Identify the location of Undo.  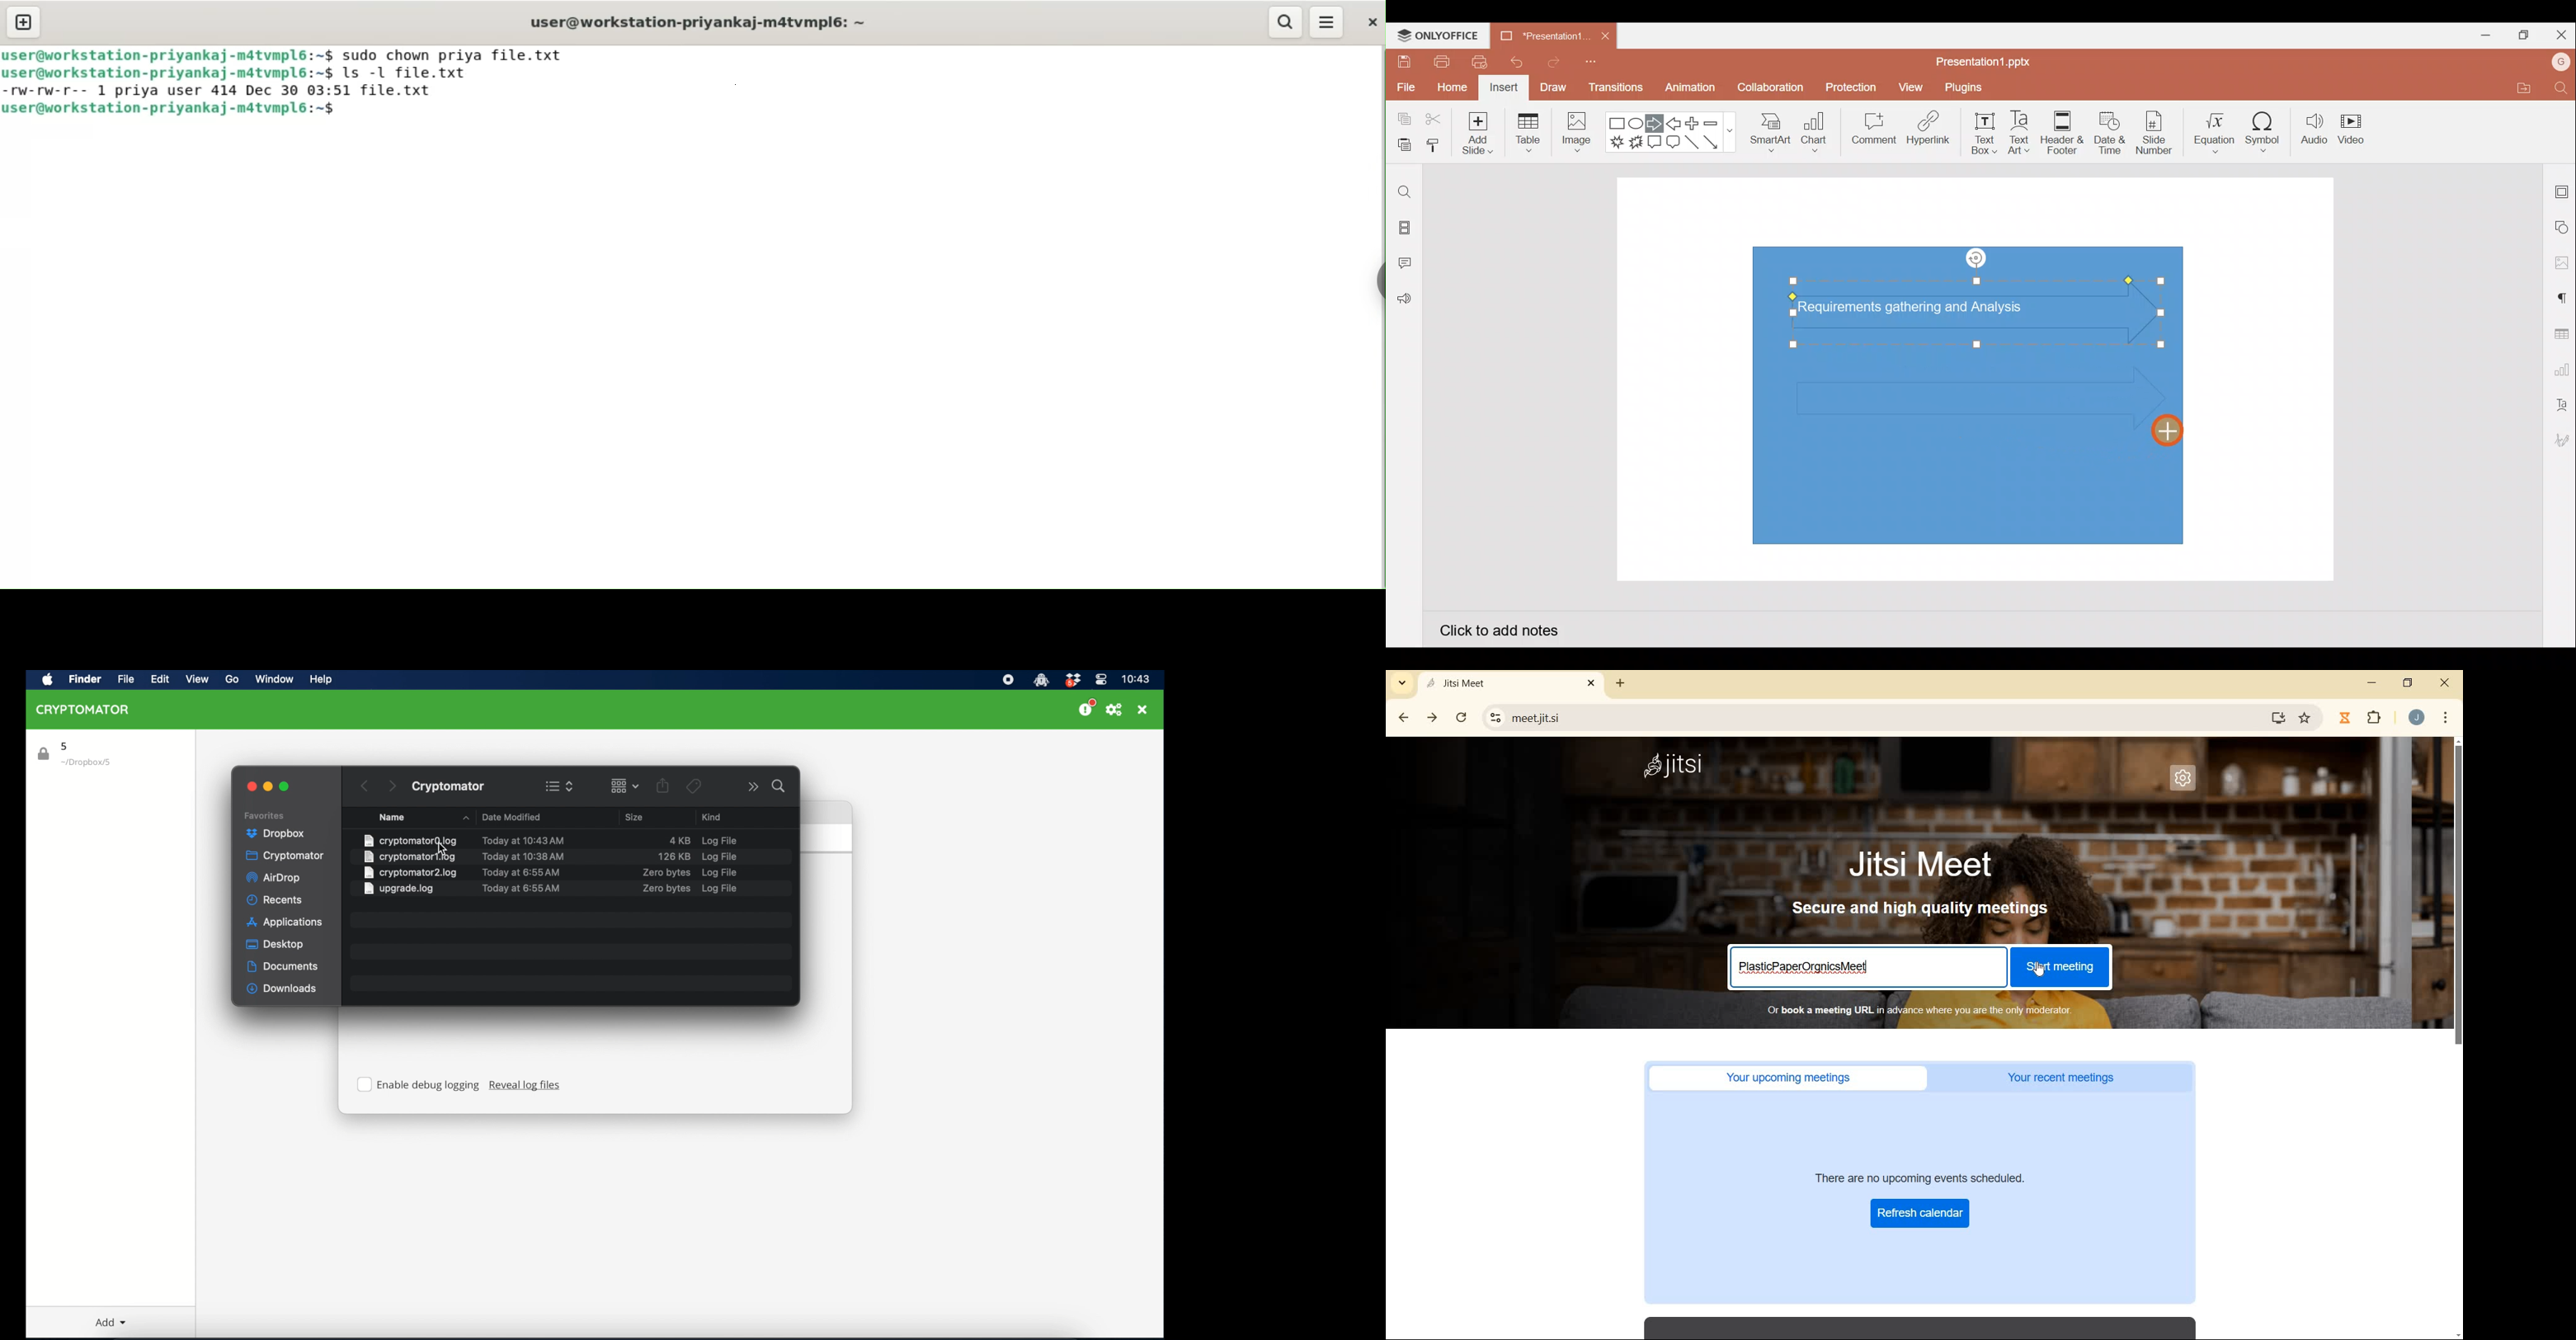
(1512, 62).